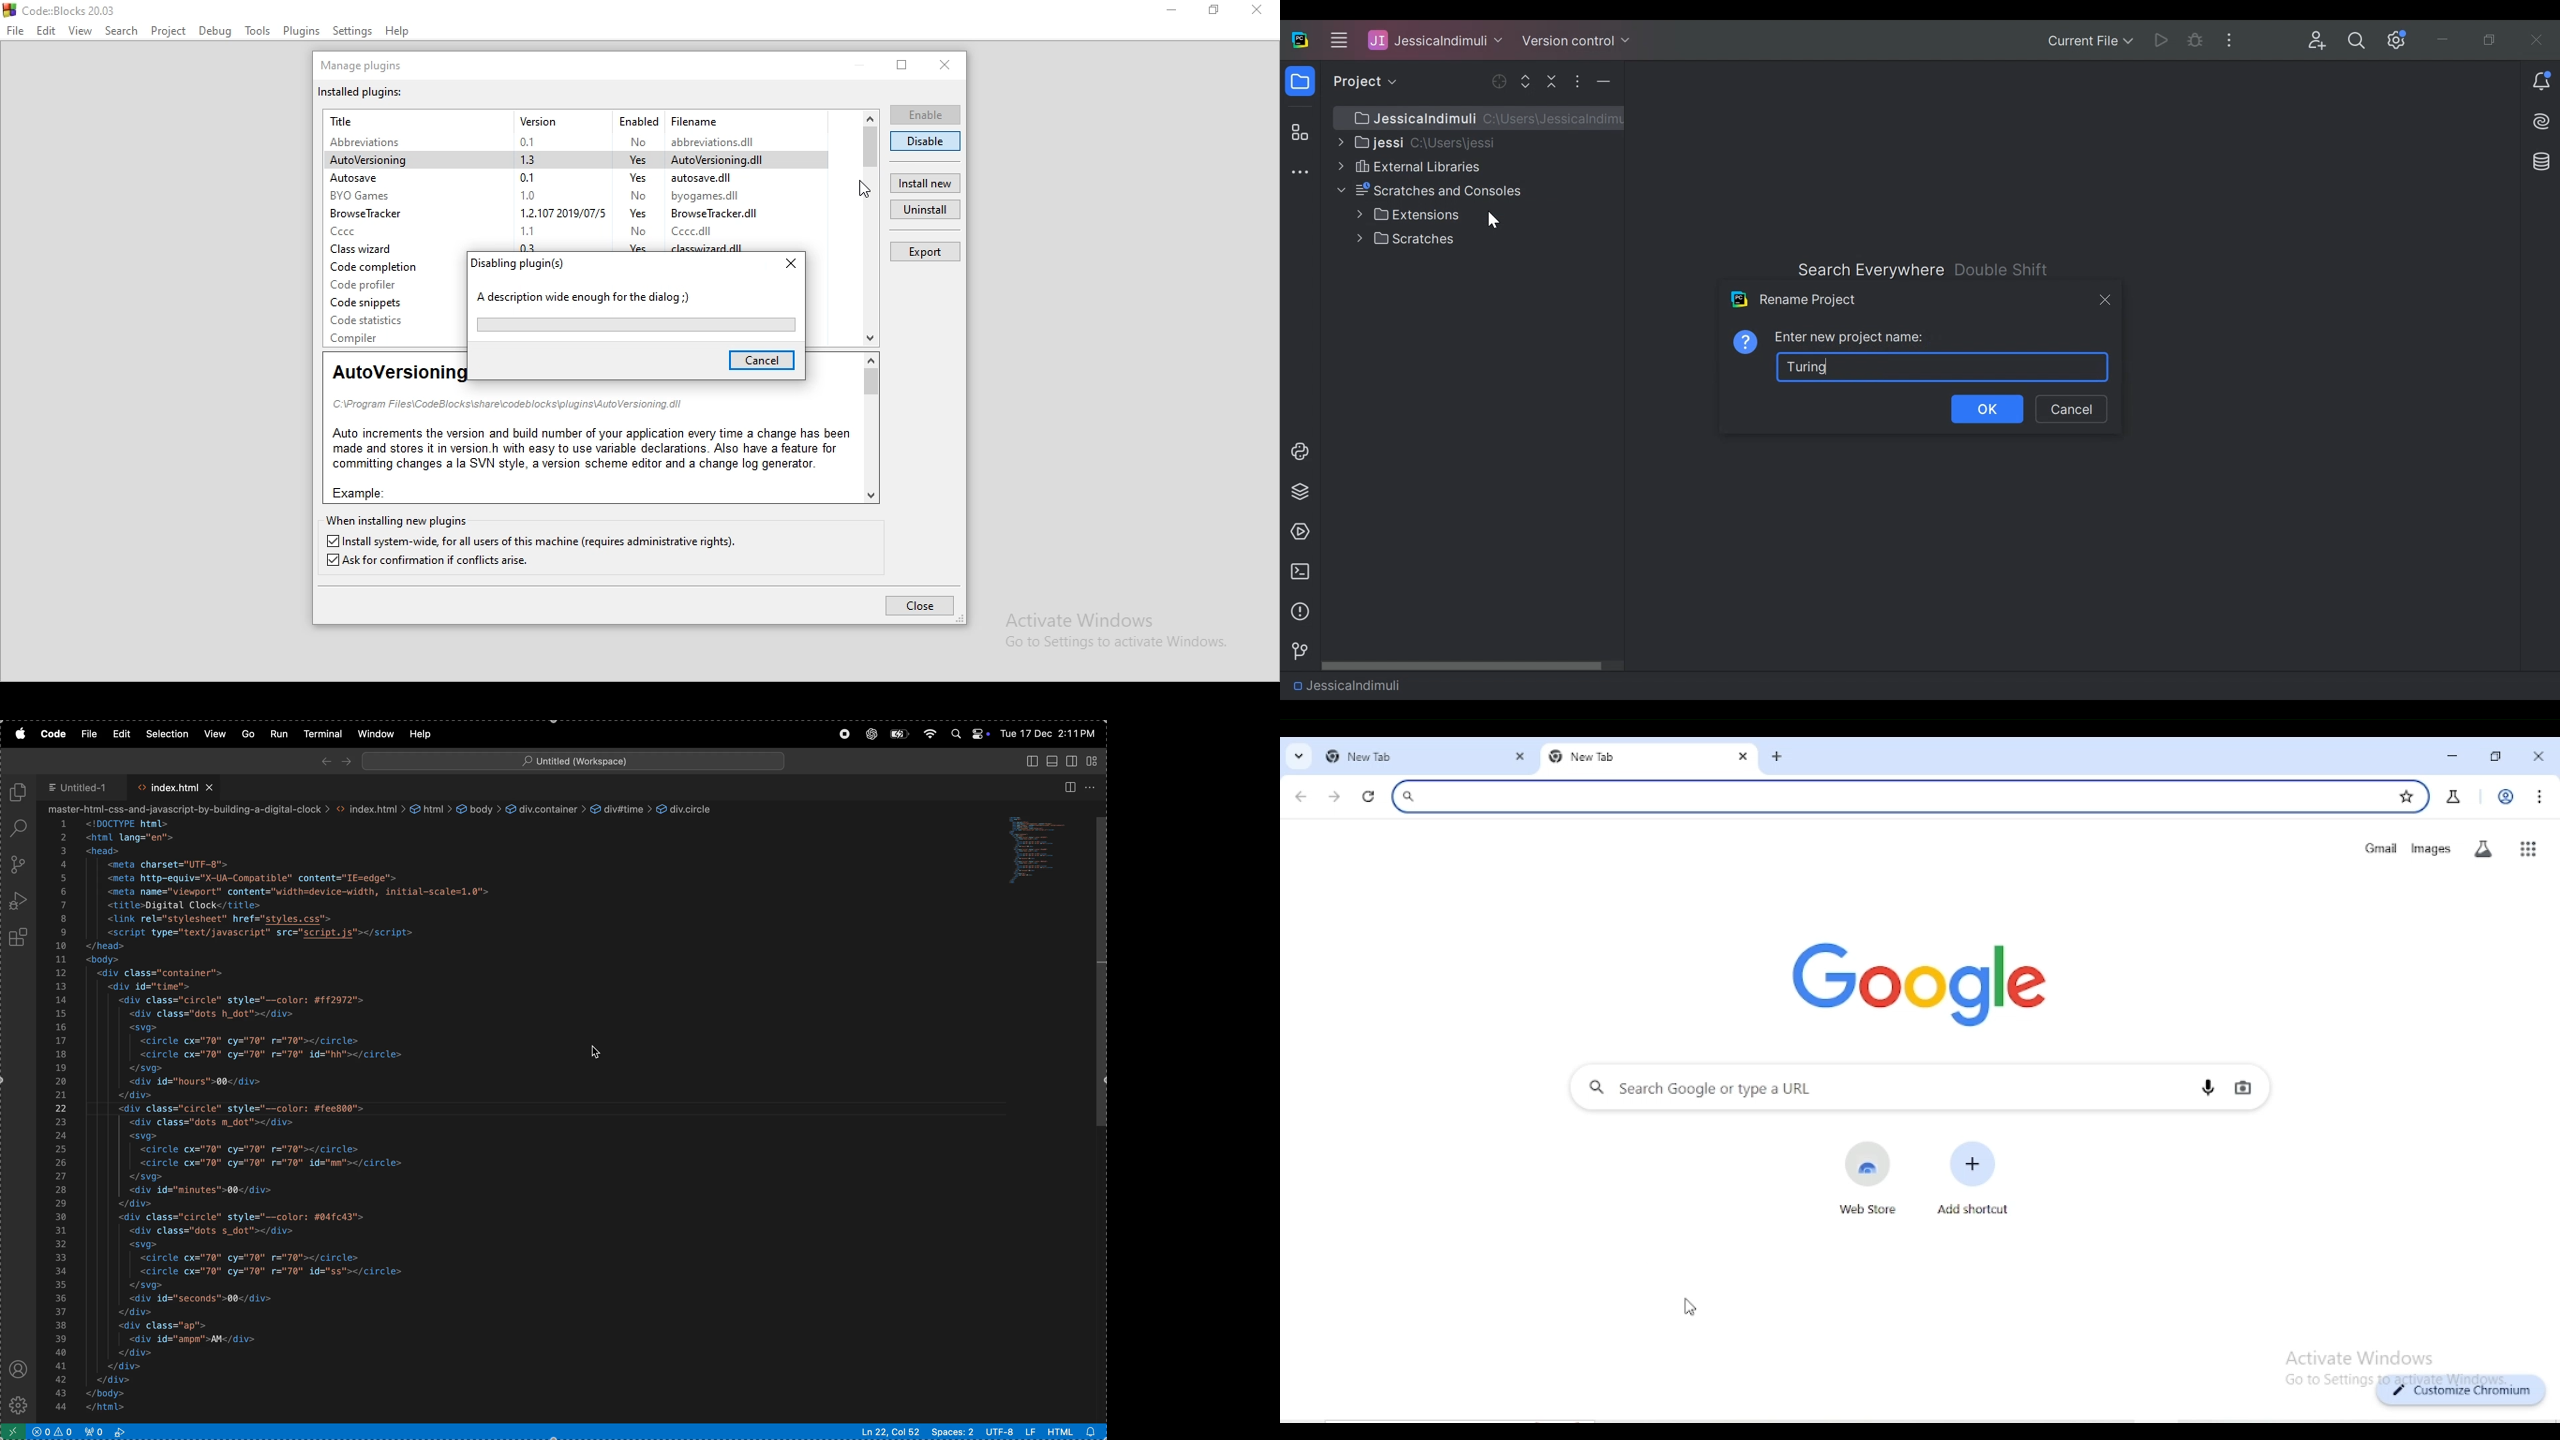  Describe the element at coordinates (8, 9) in the screenshot. I see `CodeBlocks Desktop icon` at that location.